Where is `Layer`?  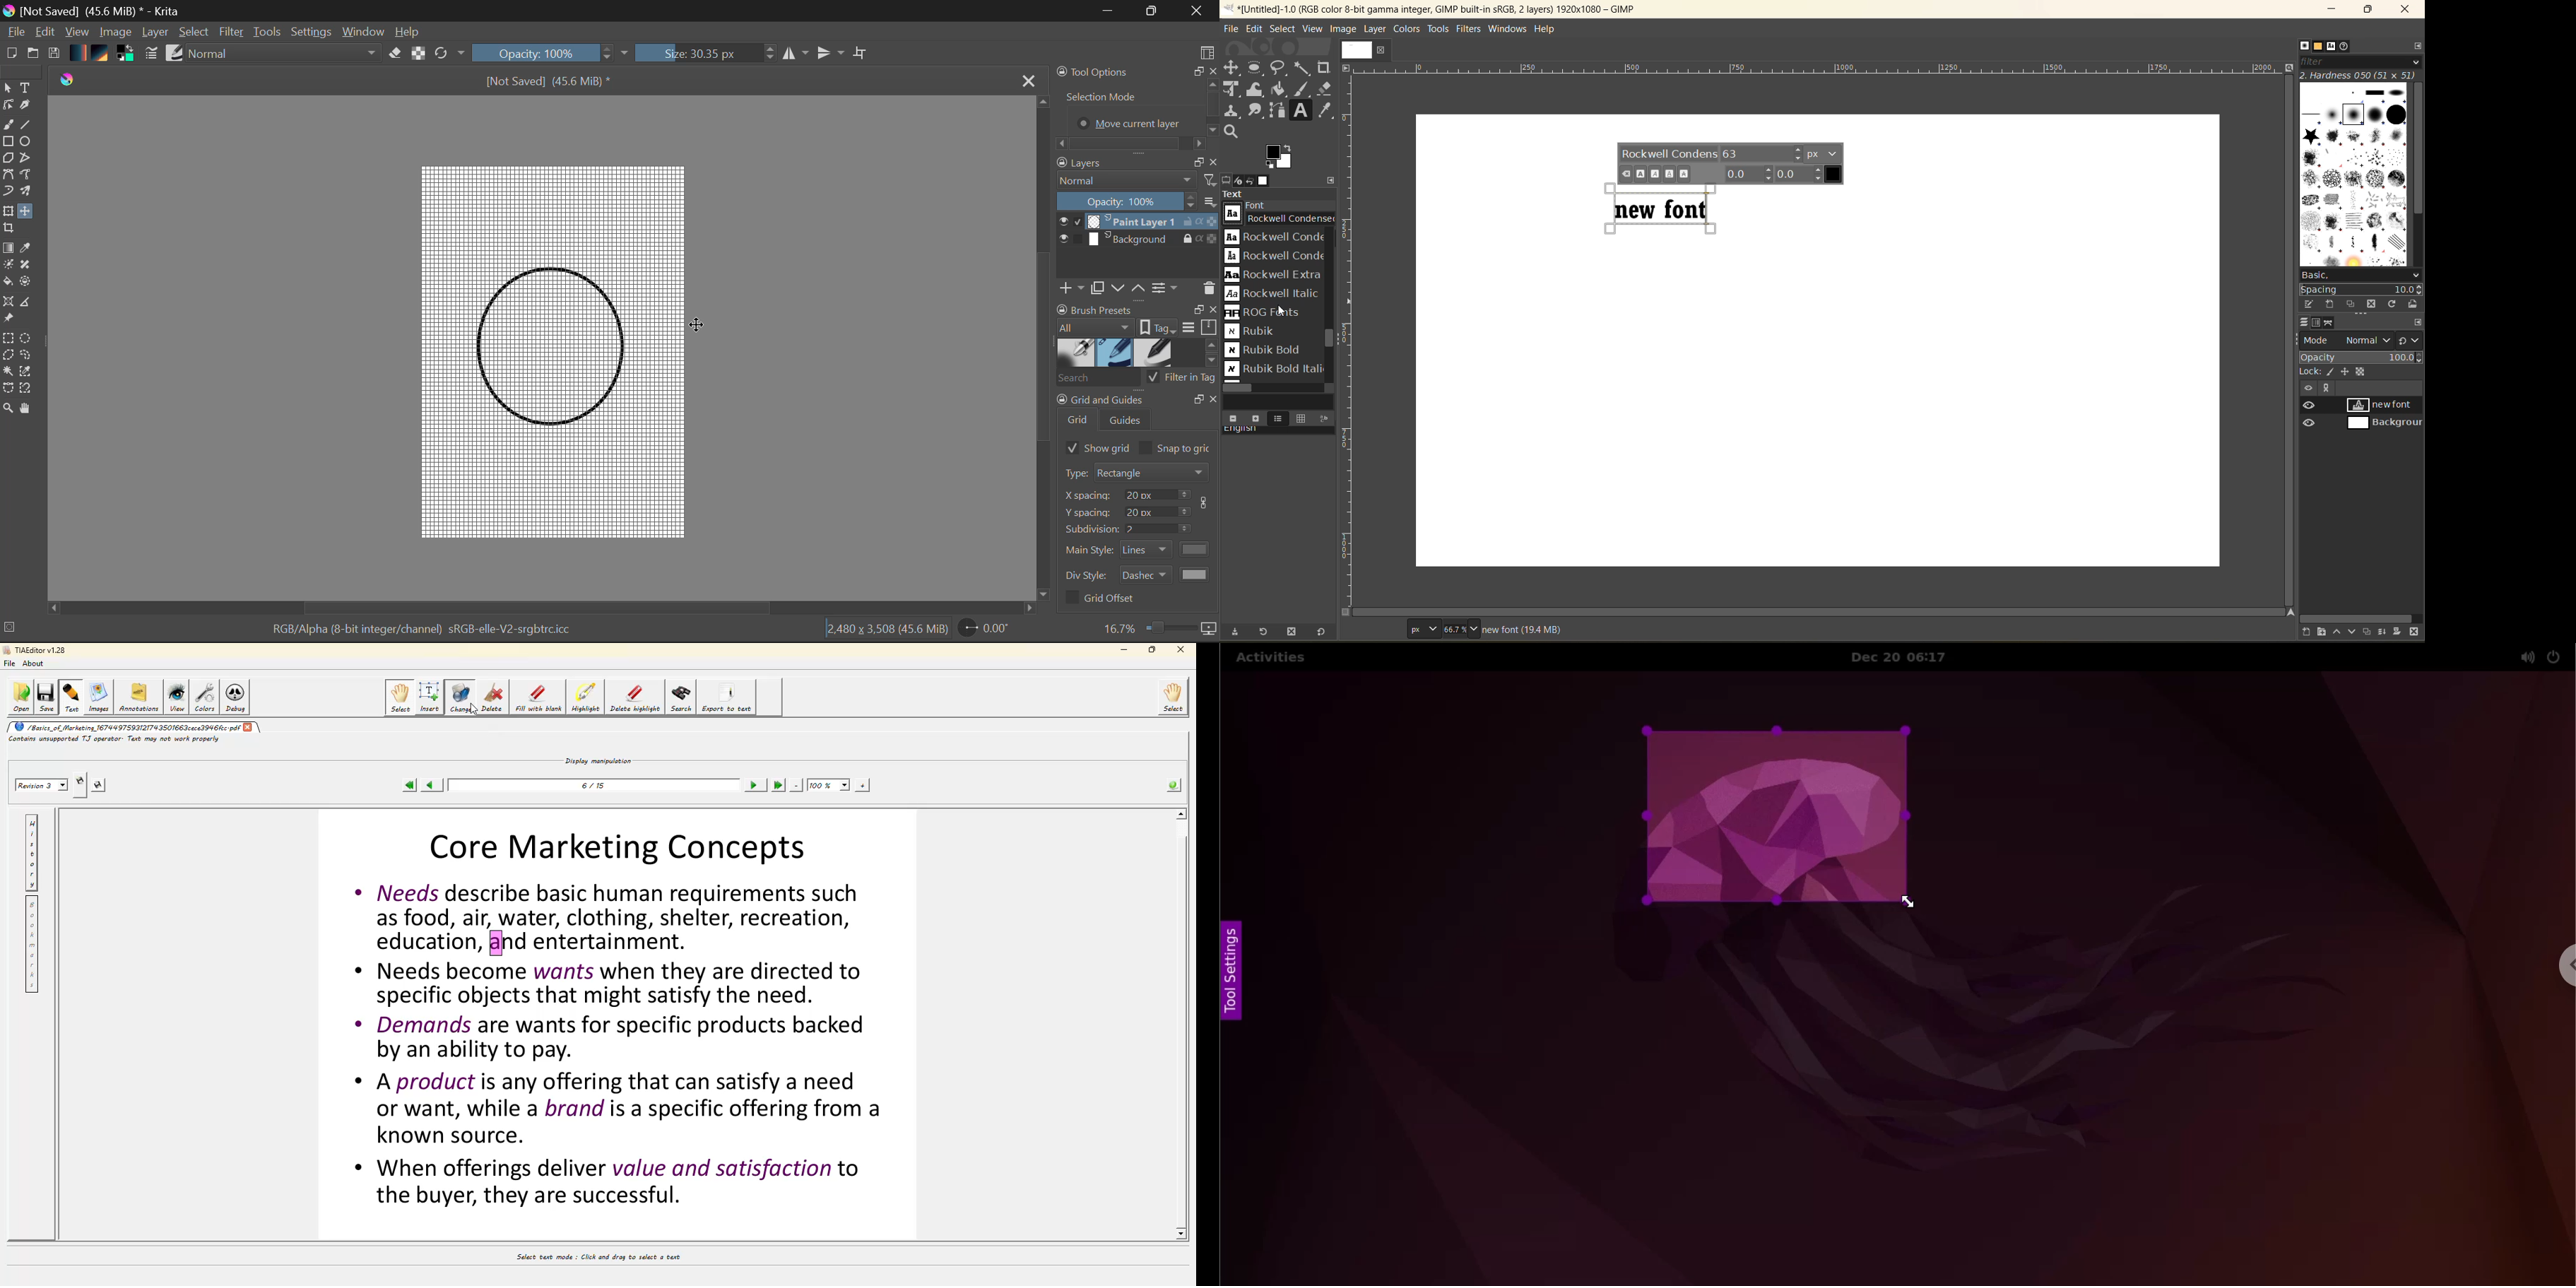 Layer is located at coordinates (156, 33).